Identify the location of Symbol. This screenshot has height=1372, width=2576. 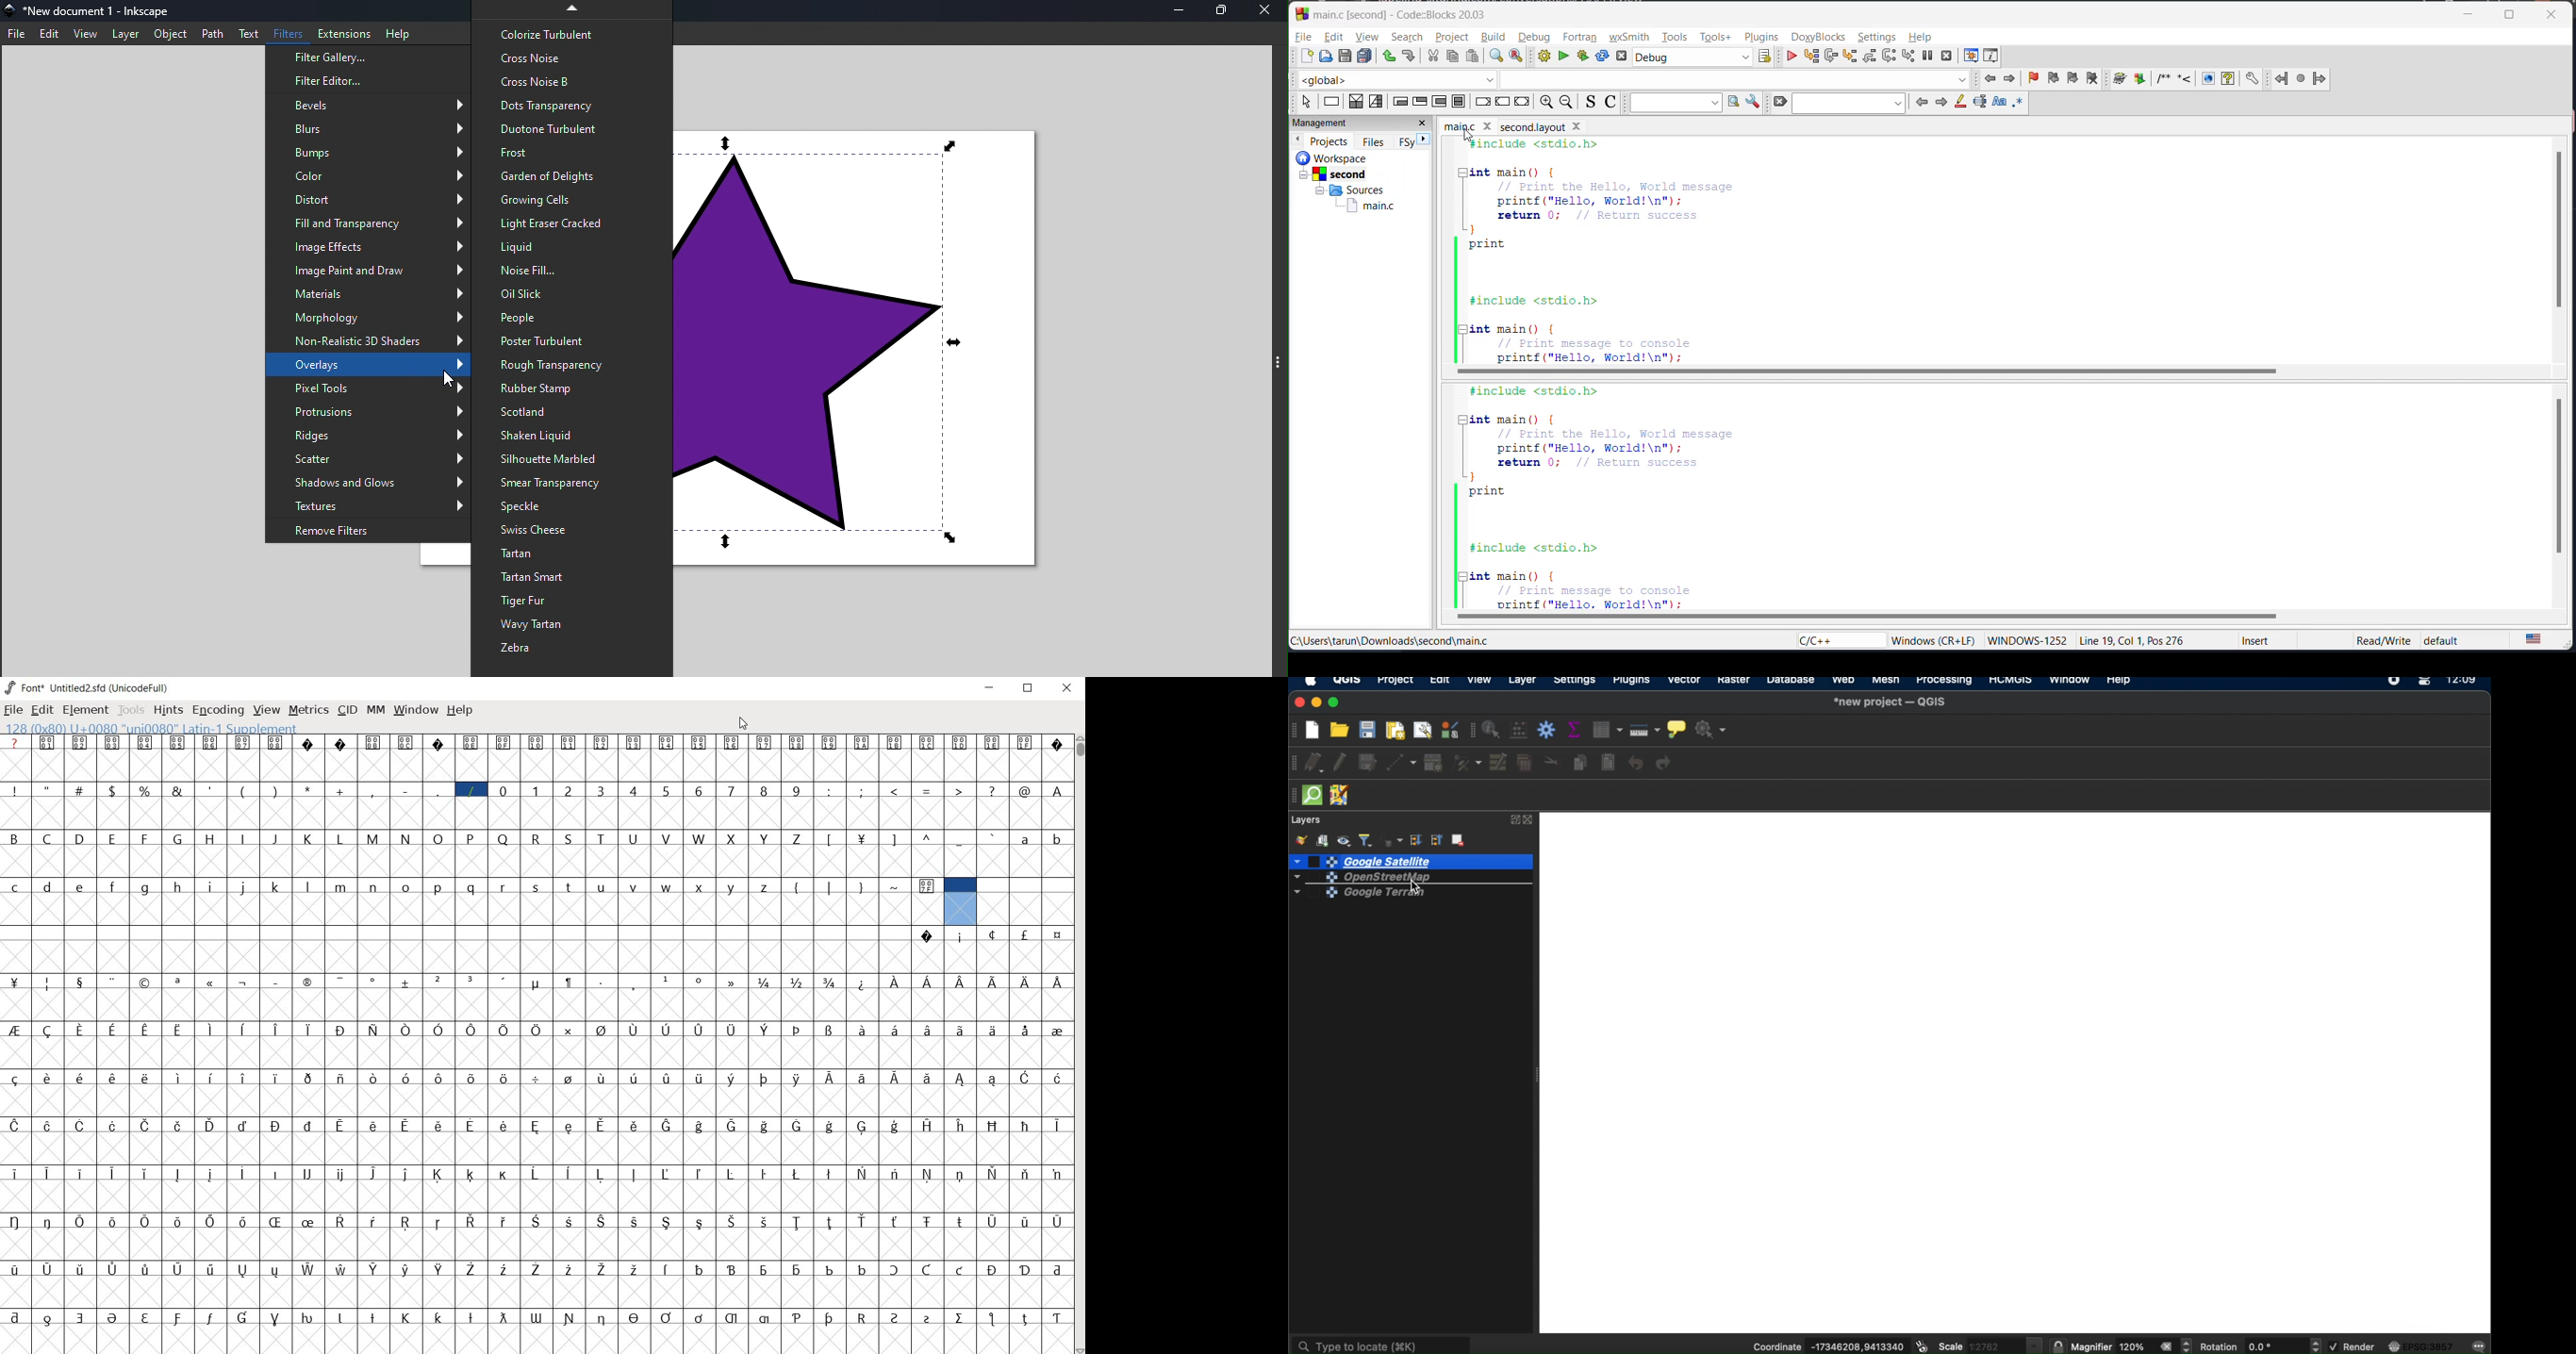
(571, 1125).